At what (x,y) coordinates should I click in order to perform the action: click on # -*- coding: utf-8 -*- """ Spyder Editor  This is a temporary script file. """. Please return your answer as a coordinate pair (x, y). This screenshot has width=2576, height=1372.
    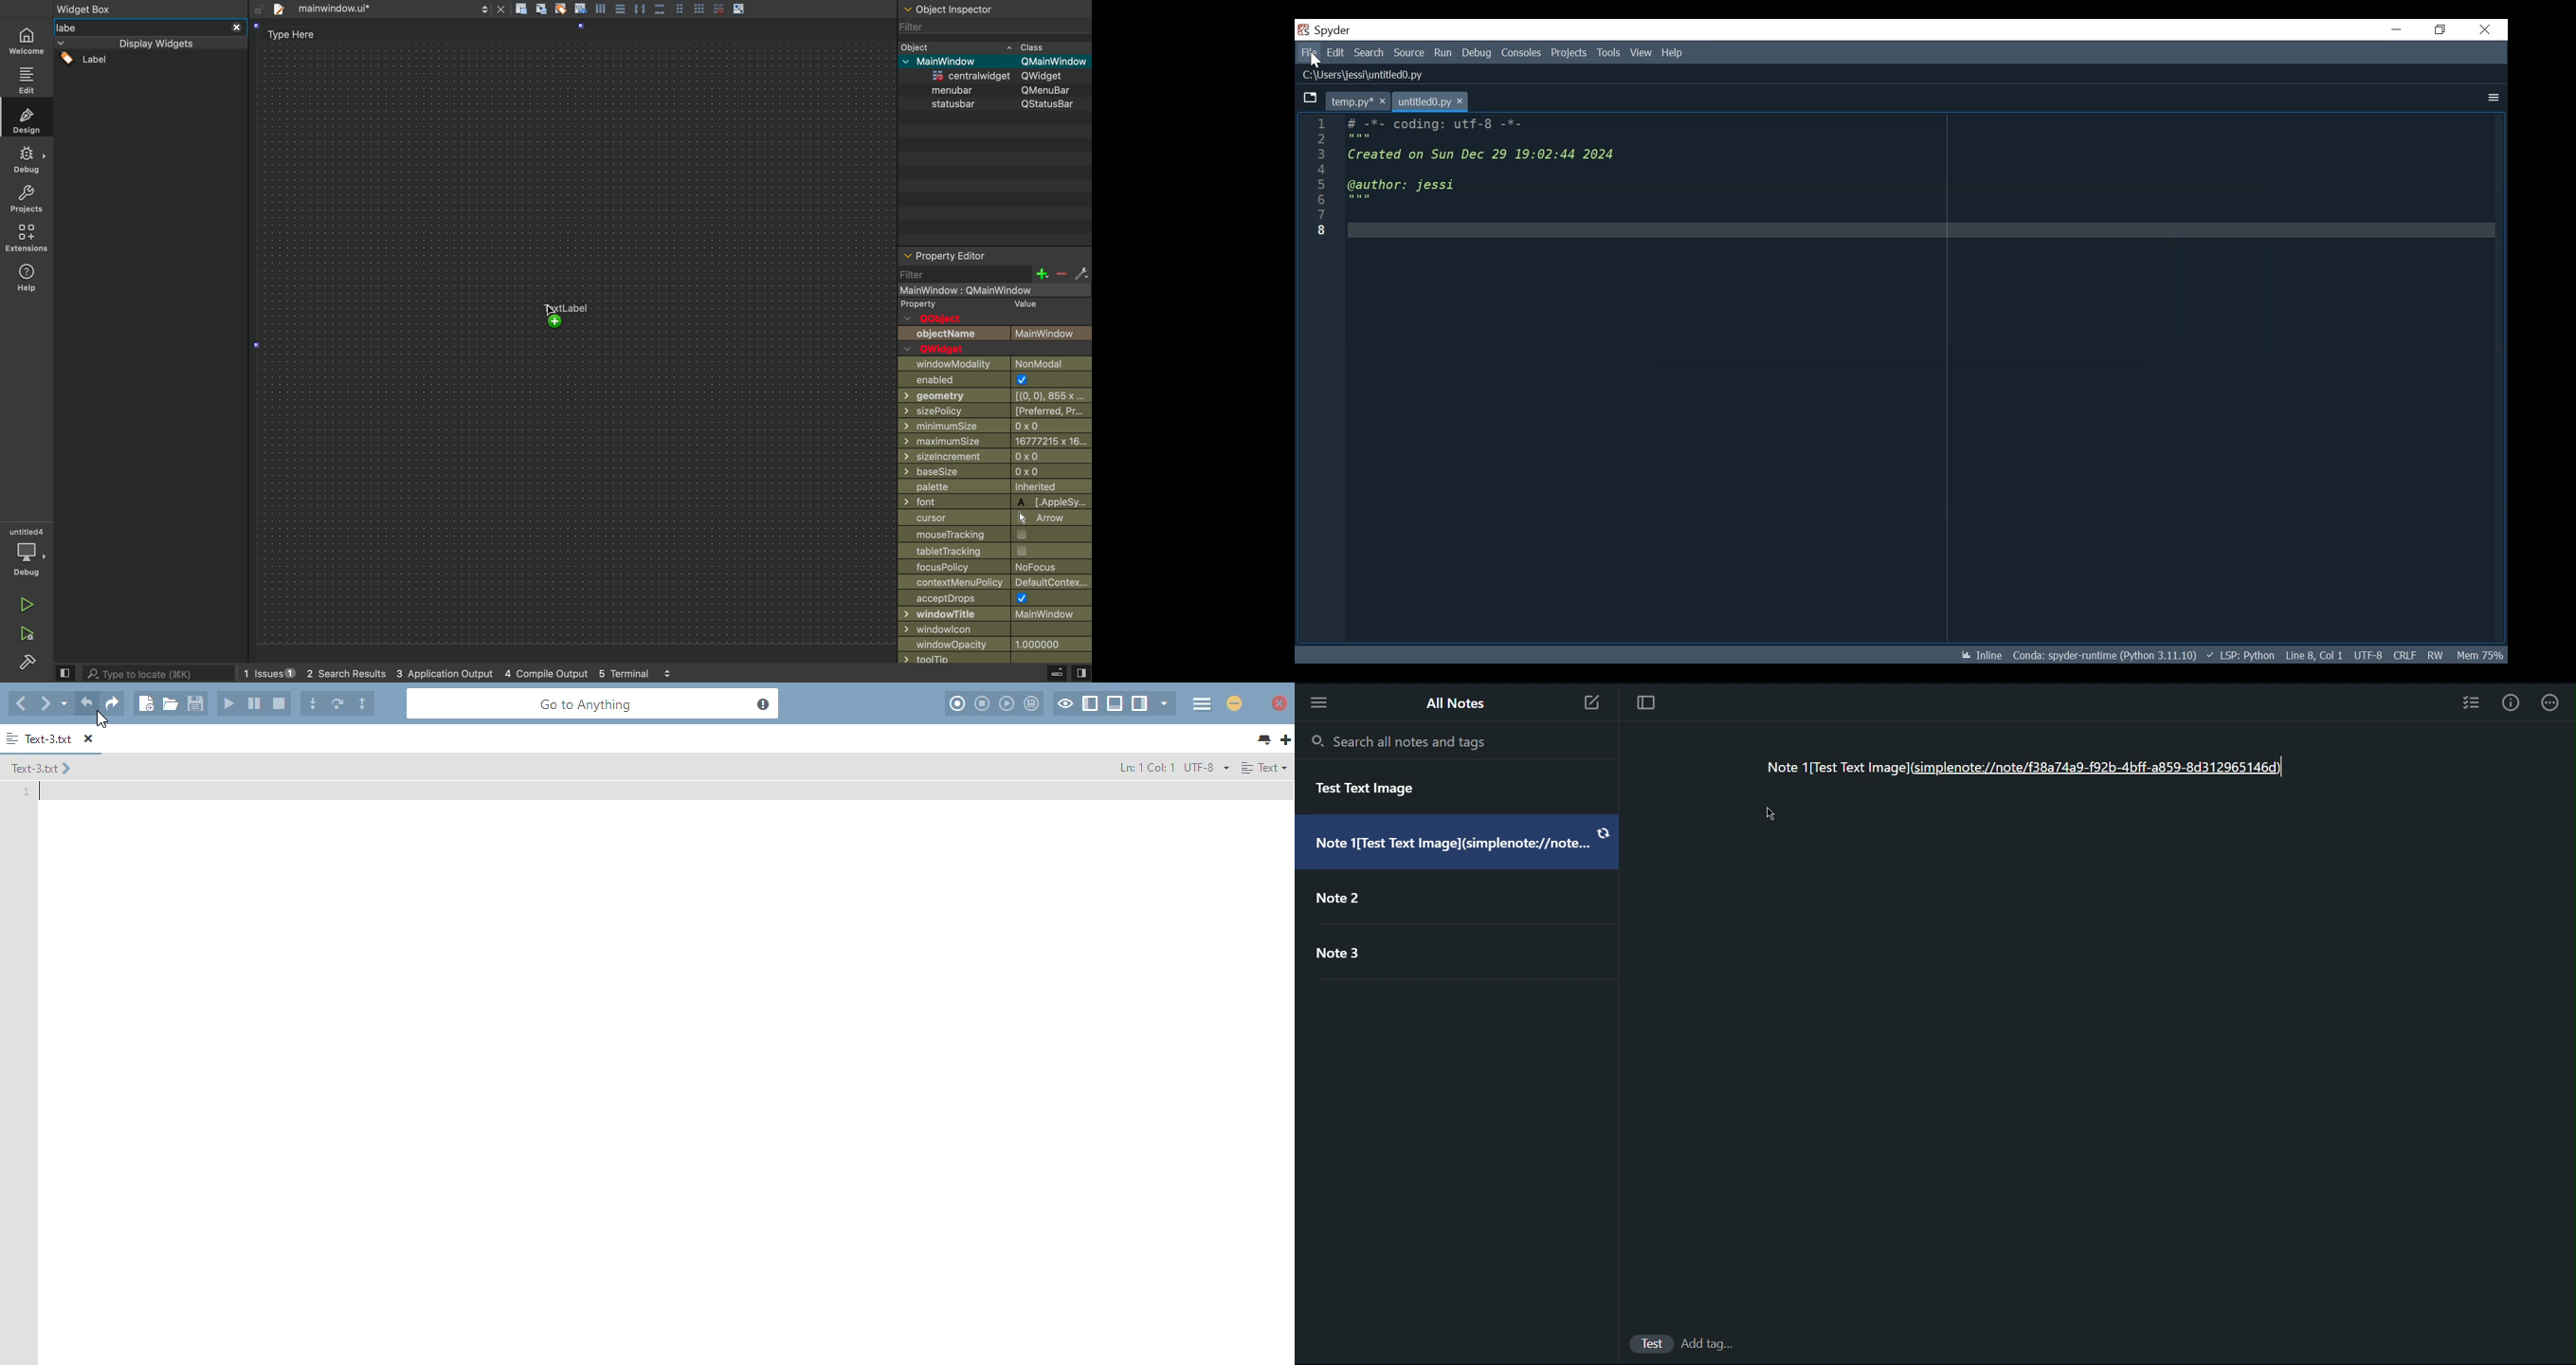
    Looking at the image, I should click on (1912, 176).